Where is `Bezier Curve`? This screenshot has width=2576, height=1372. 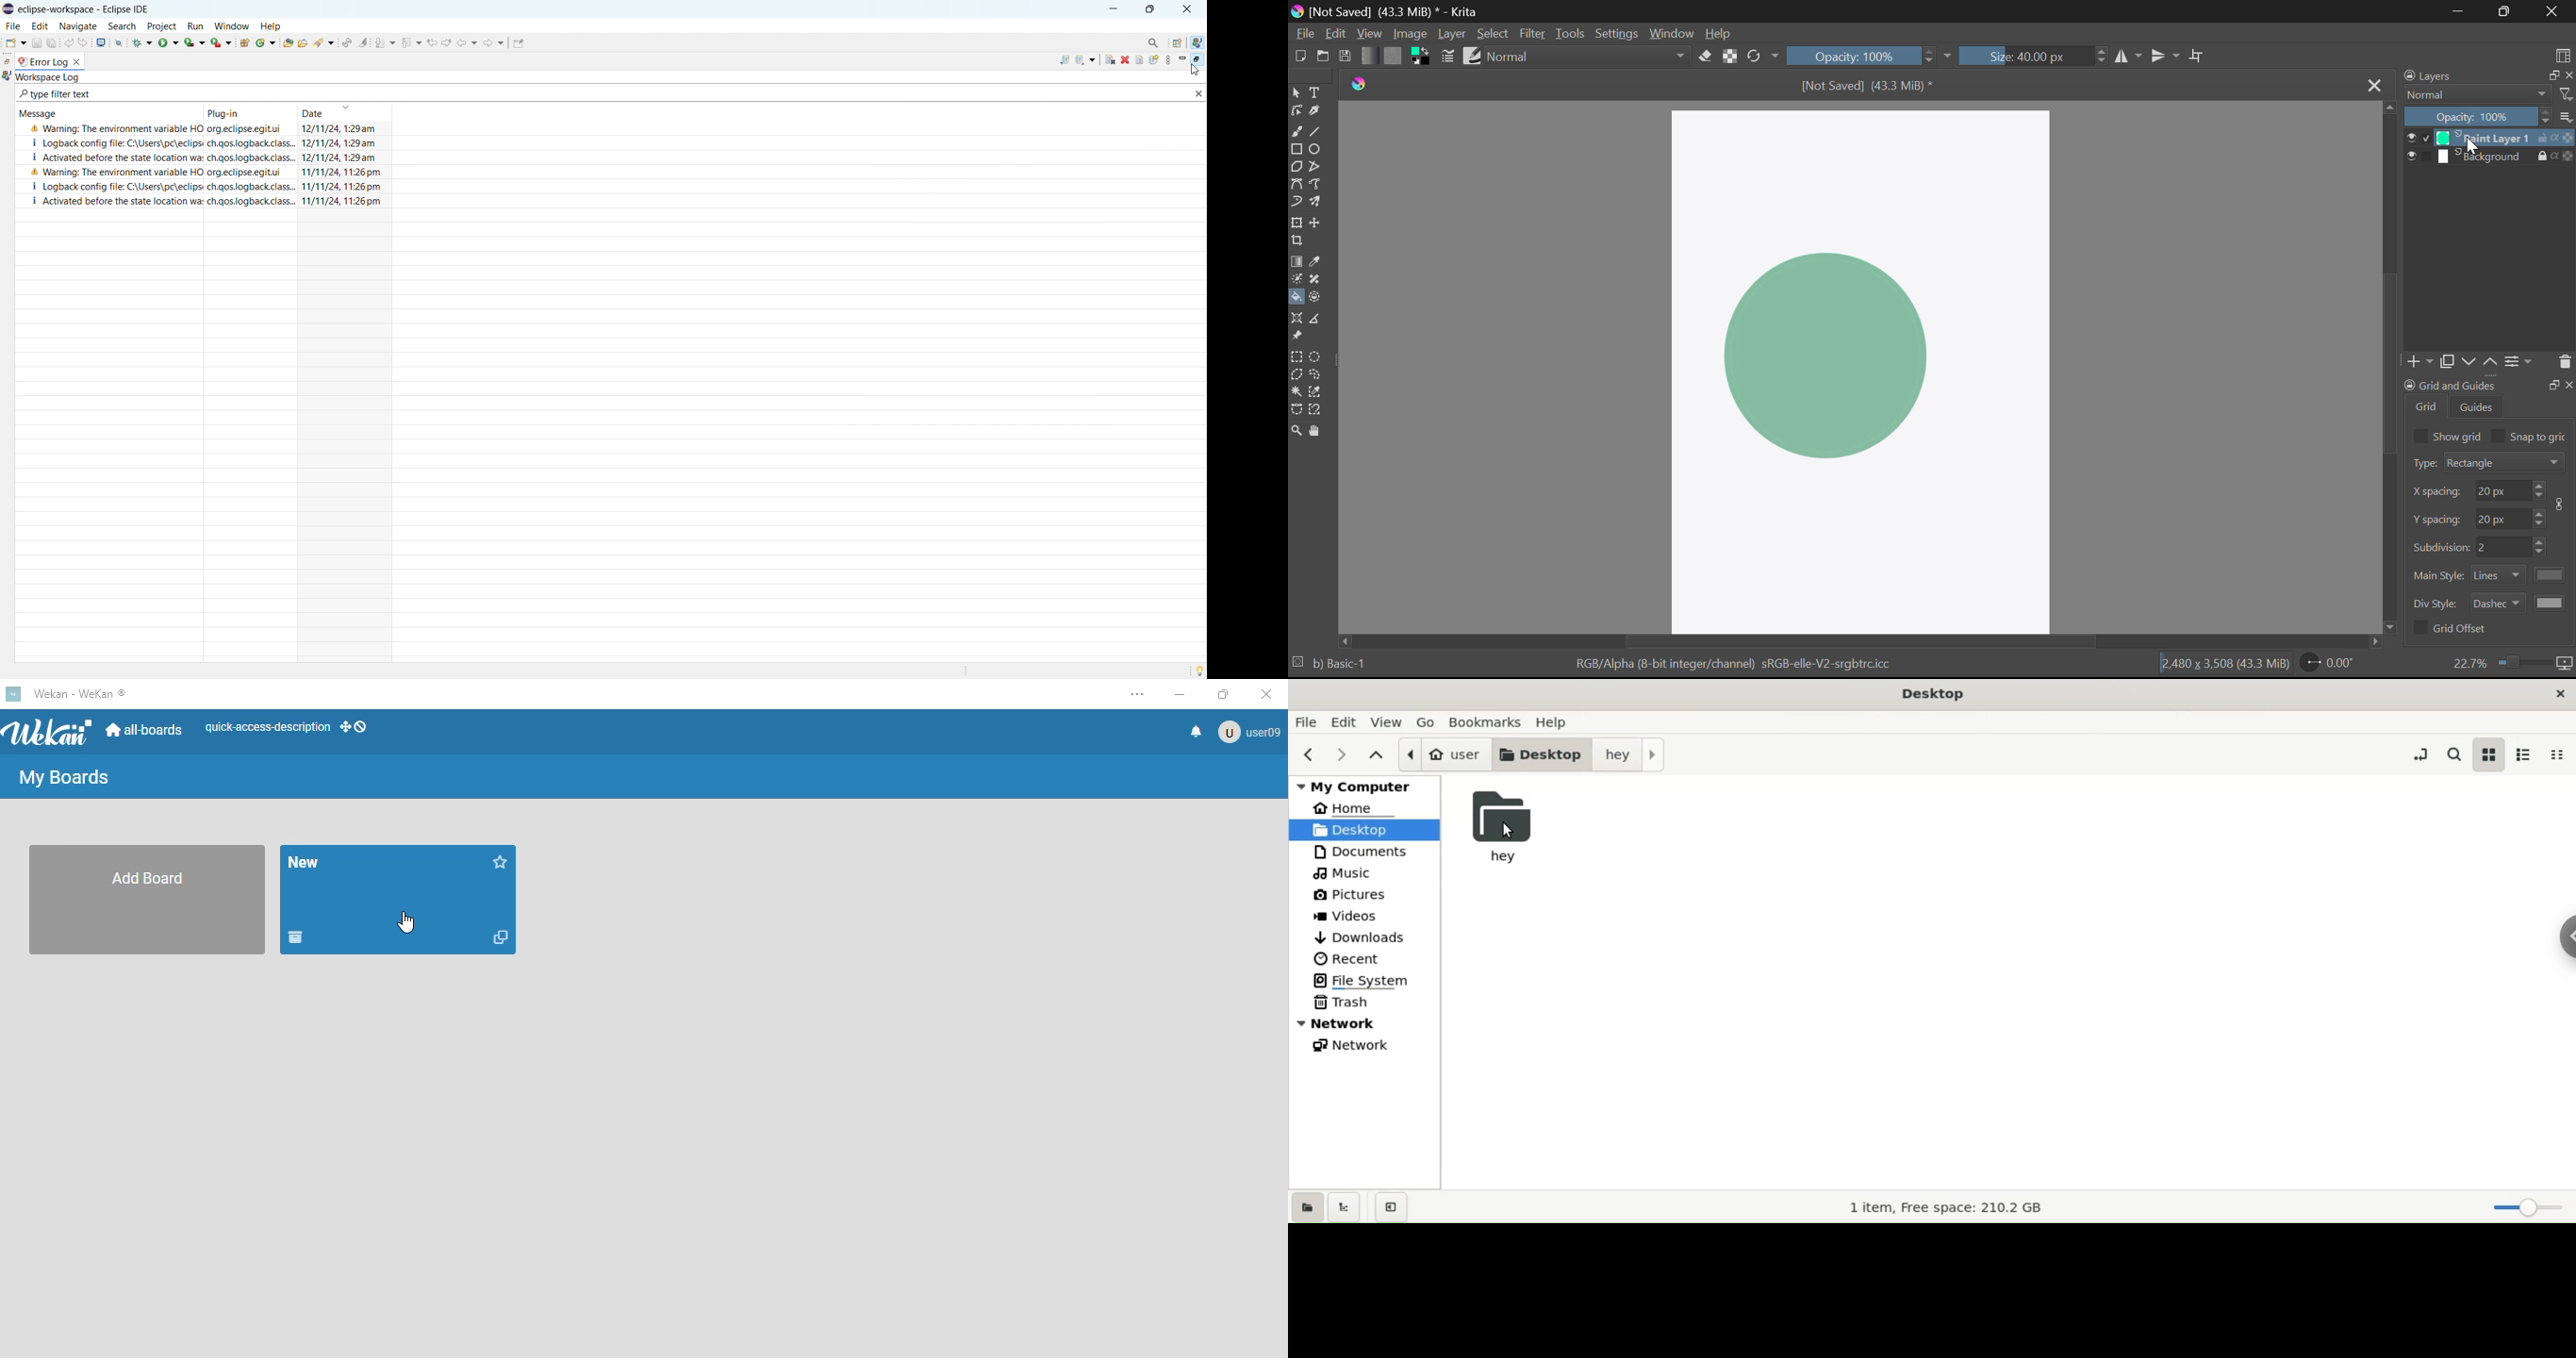 Bezier Curve is located at coordinates (1297, 183).